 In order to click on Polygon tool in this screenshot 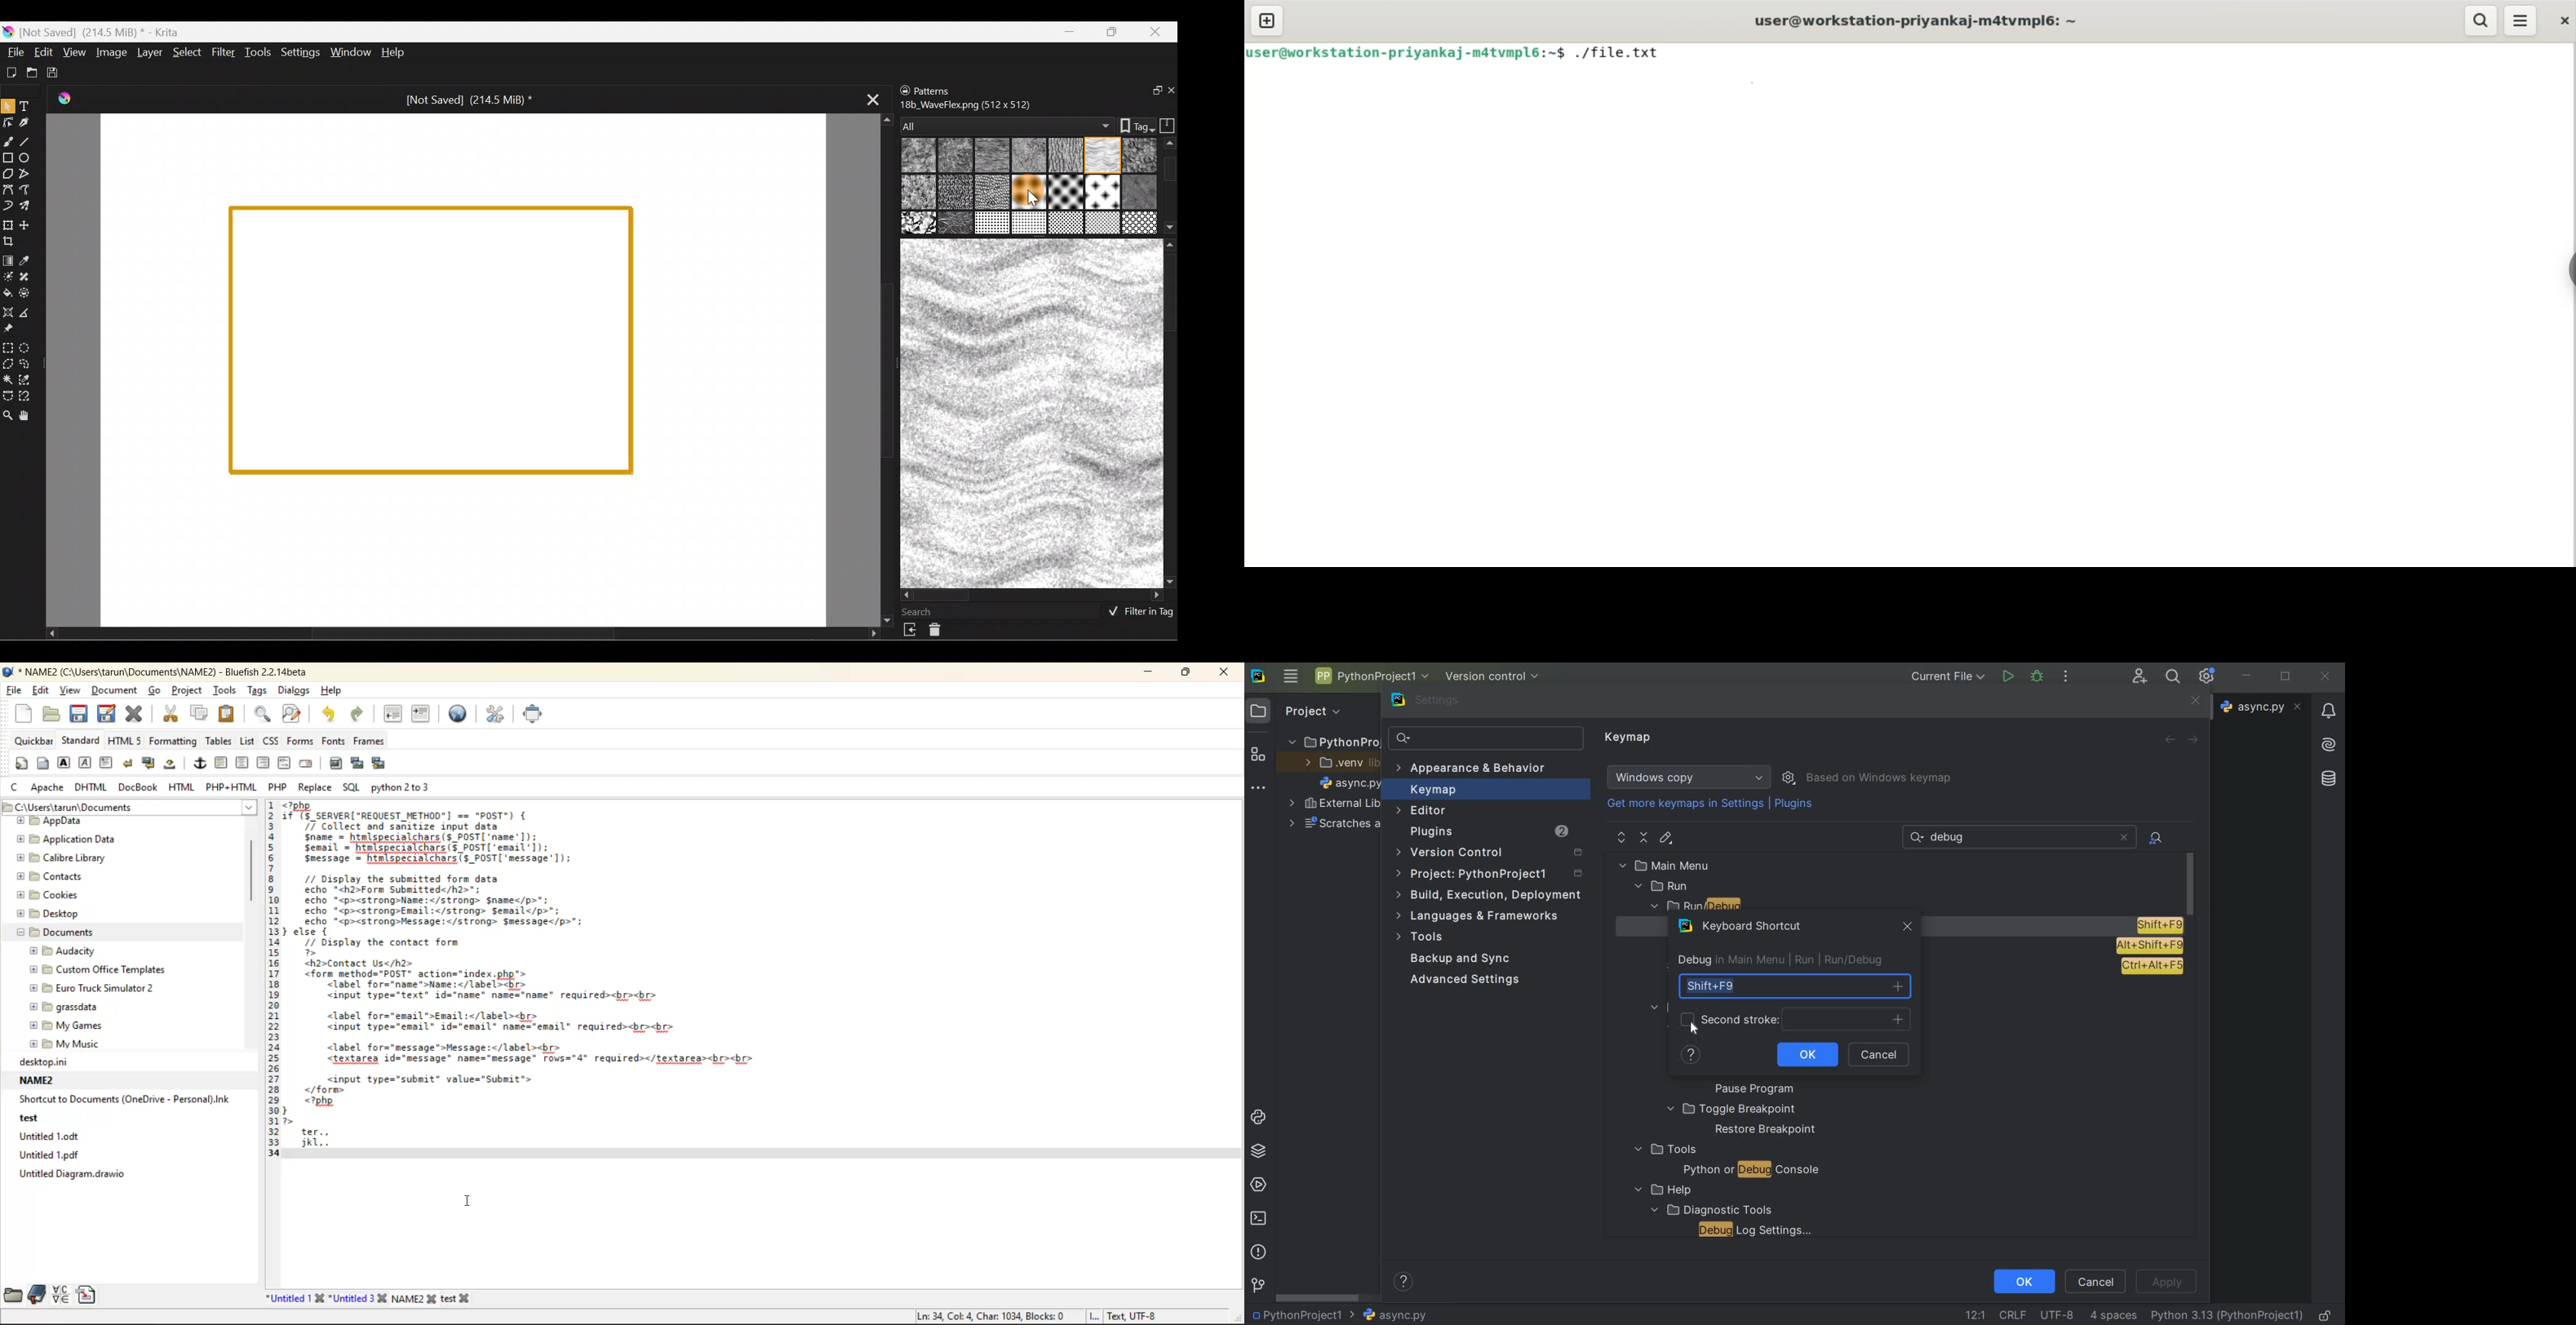, I will do `click(7, 172)`.